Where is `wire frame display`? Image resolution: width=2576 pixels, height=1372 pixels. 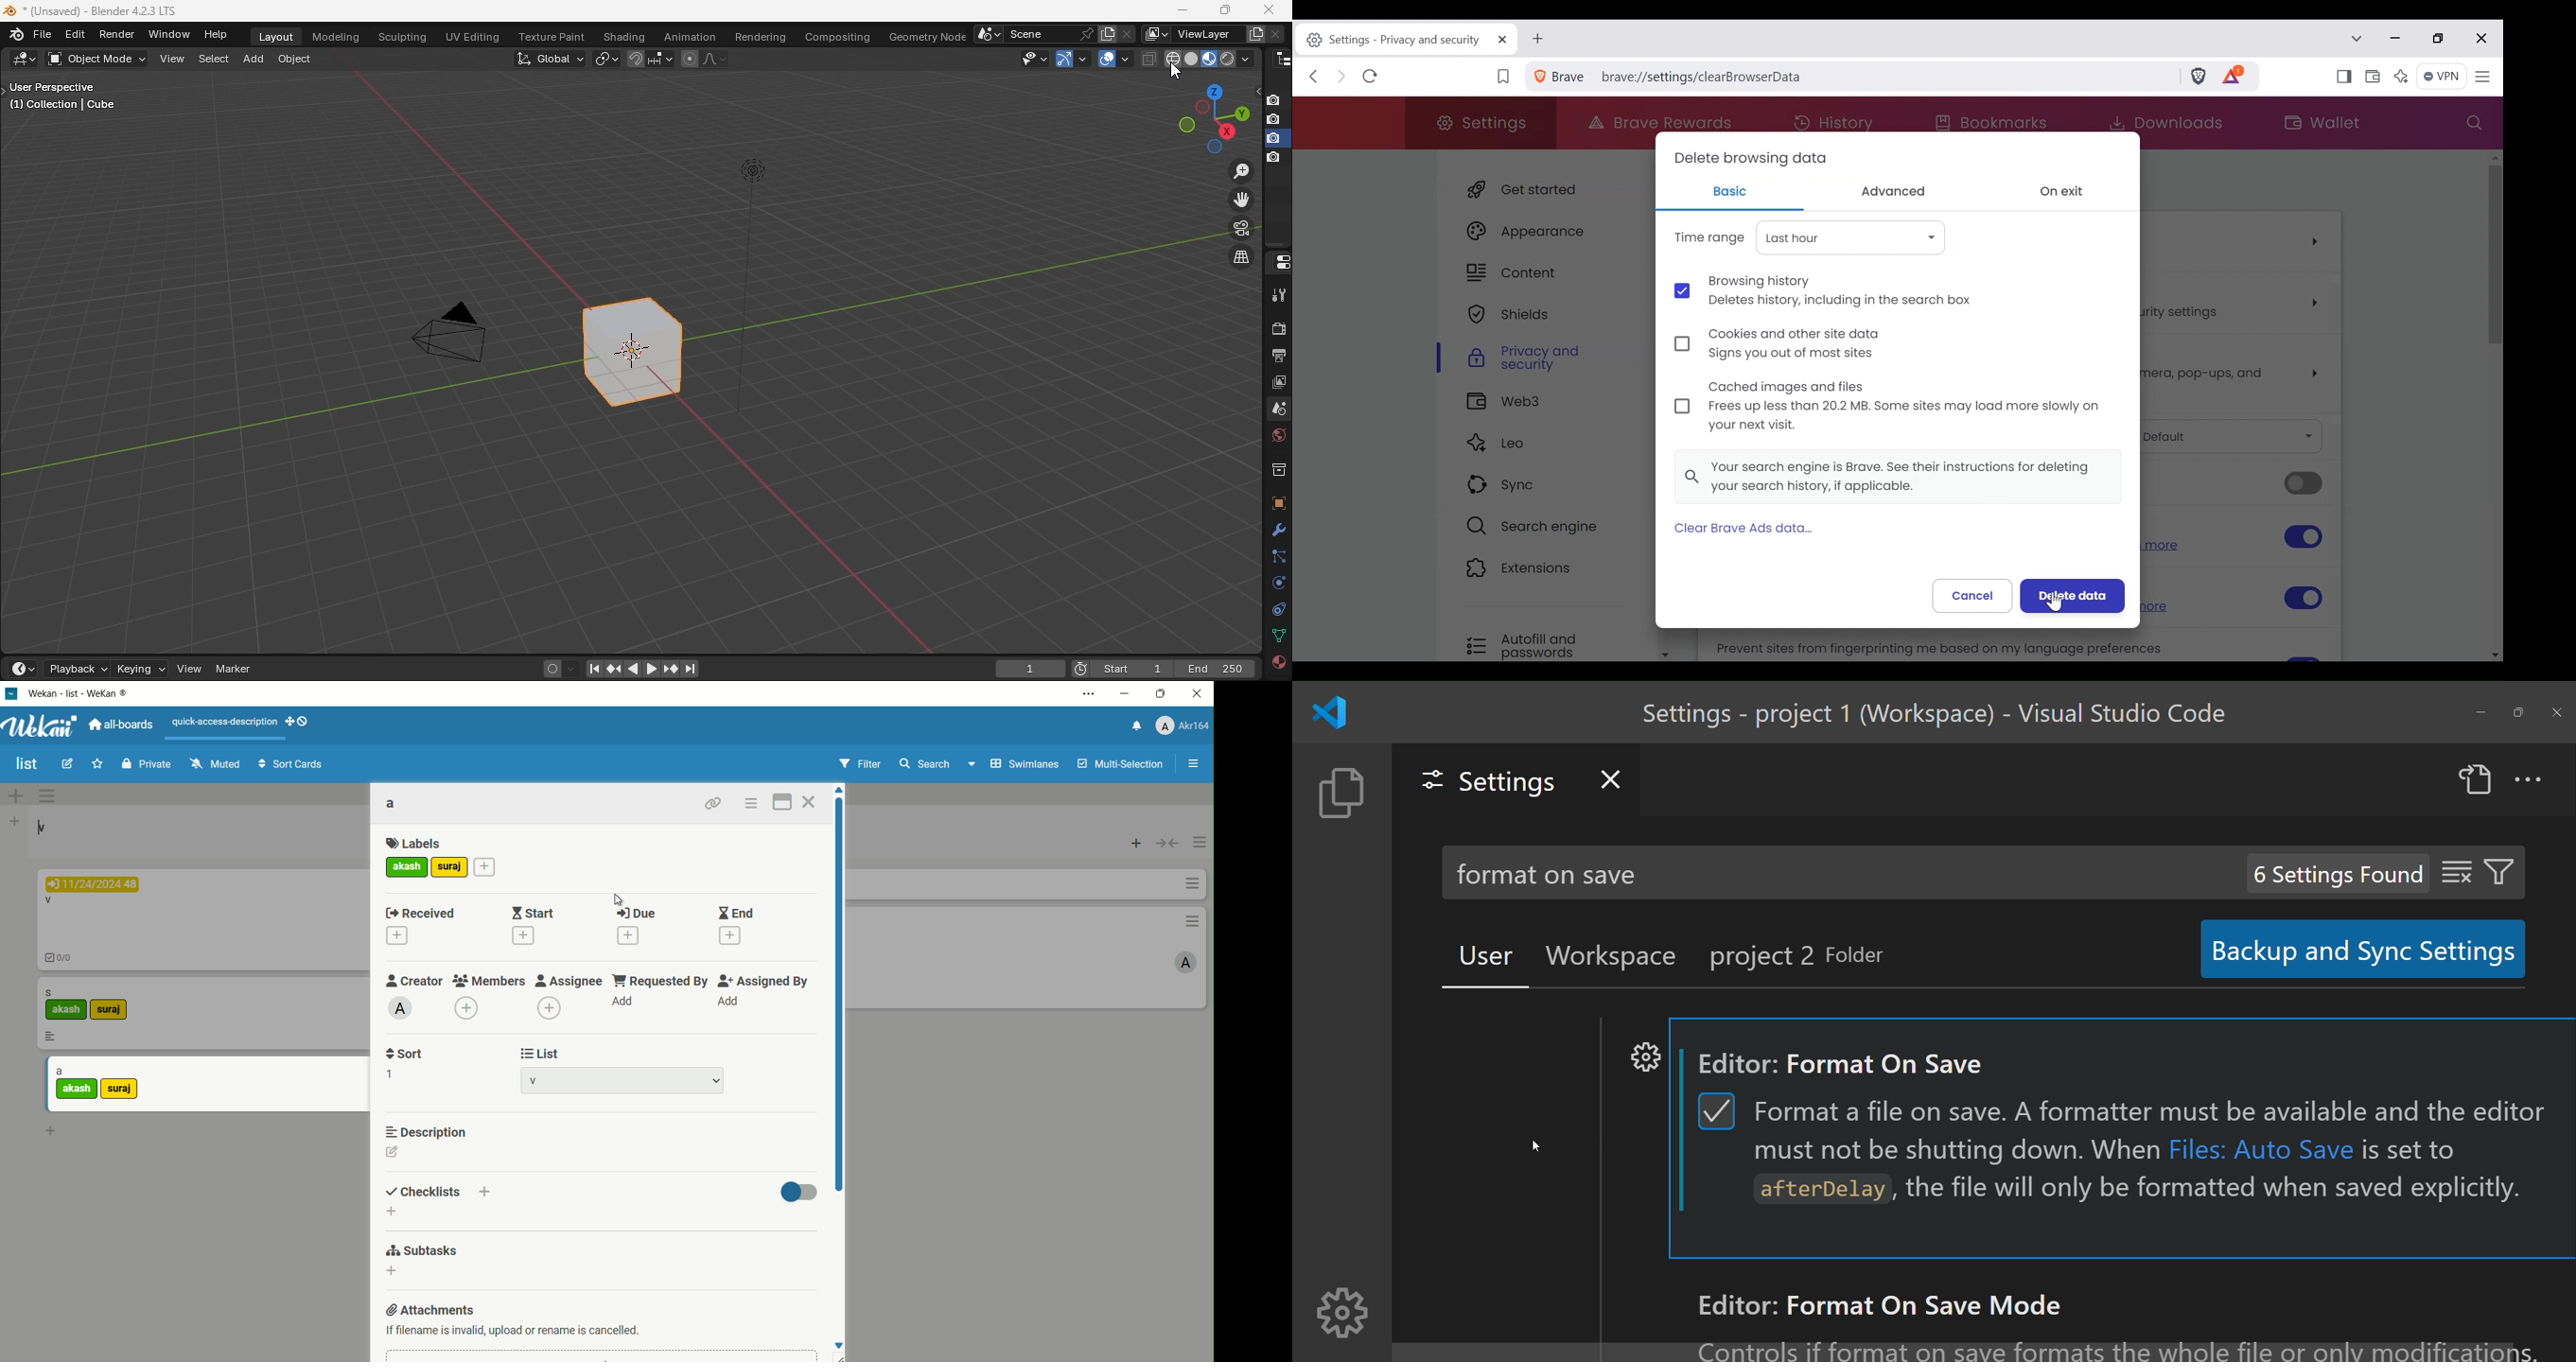 wire frame display is located at coordinates (1173, 59).